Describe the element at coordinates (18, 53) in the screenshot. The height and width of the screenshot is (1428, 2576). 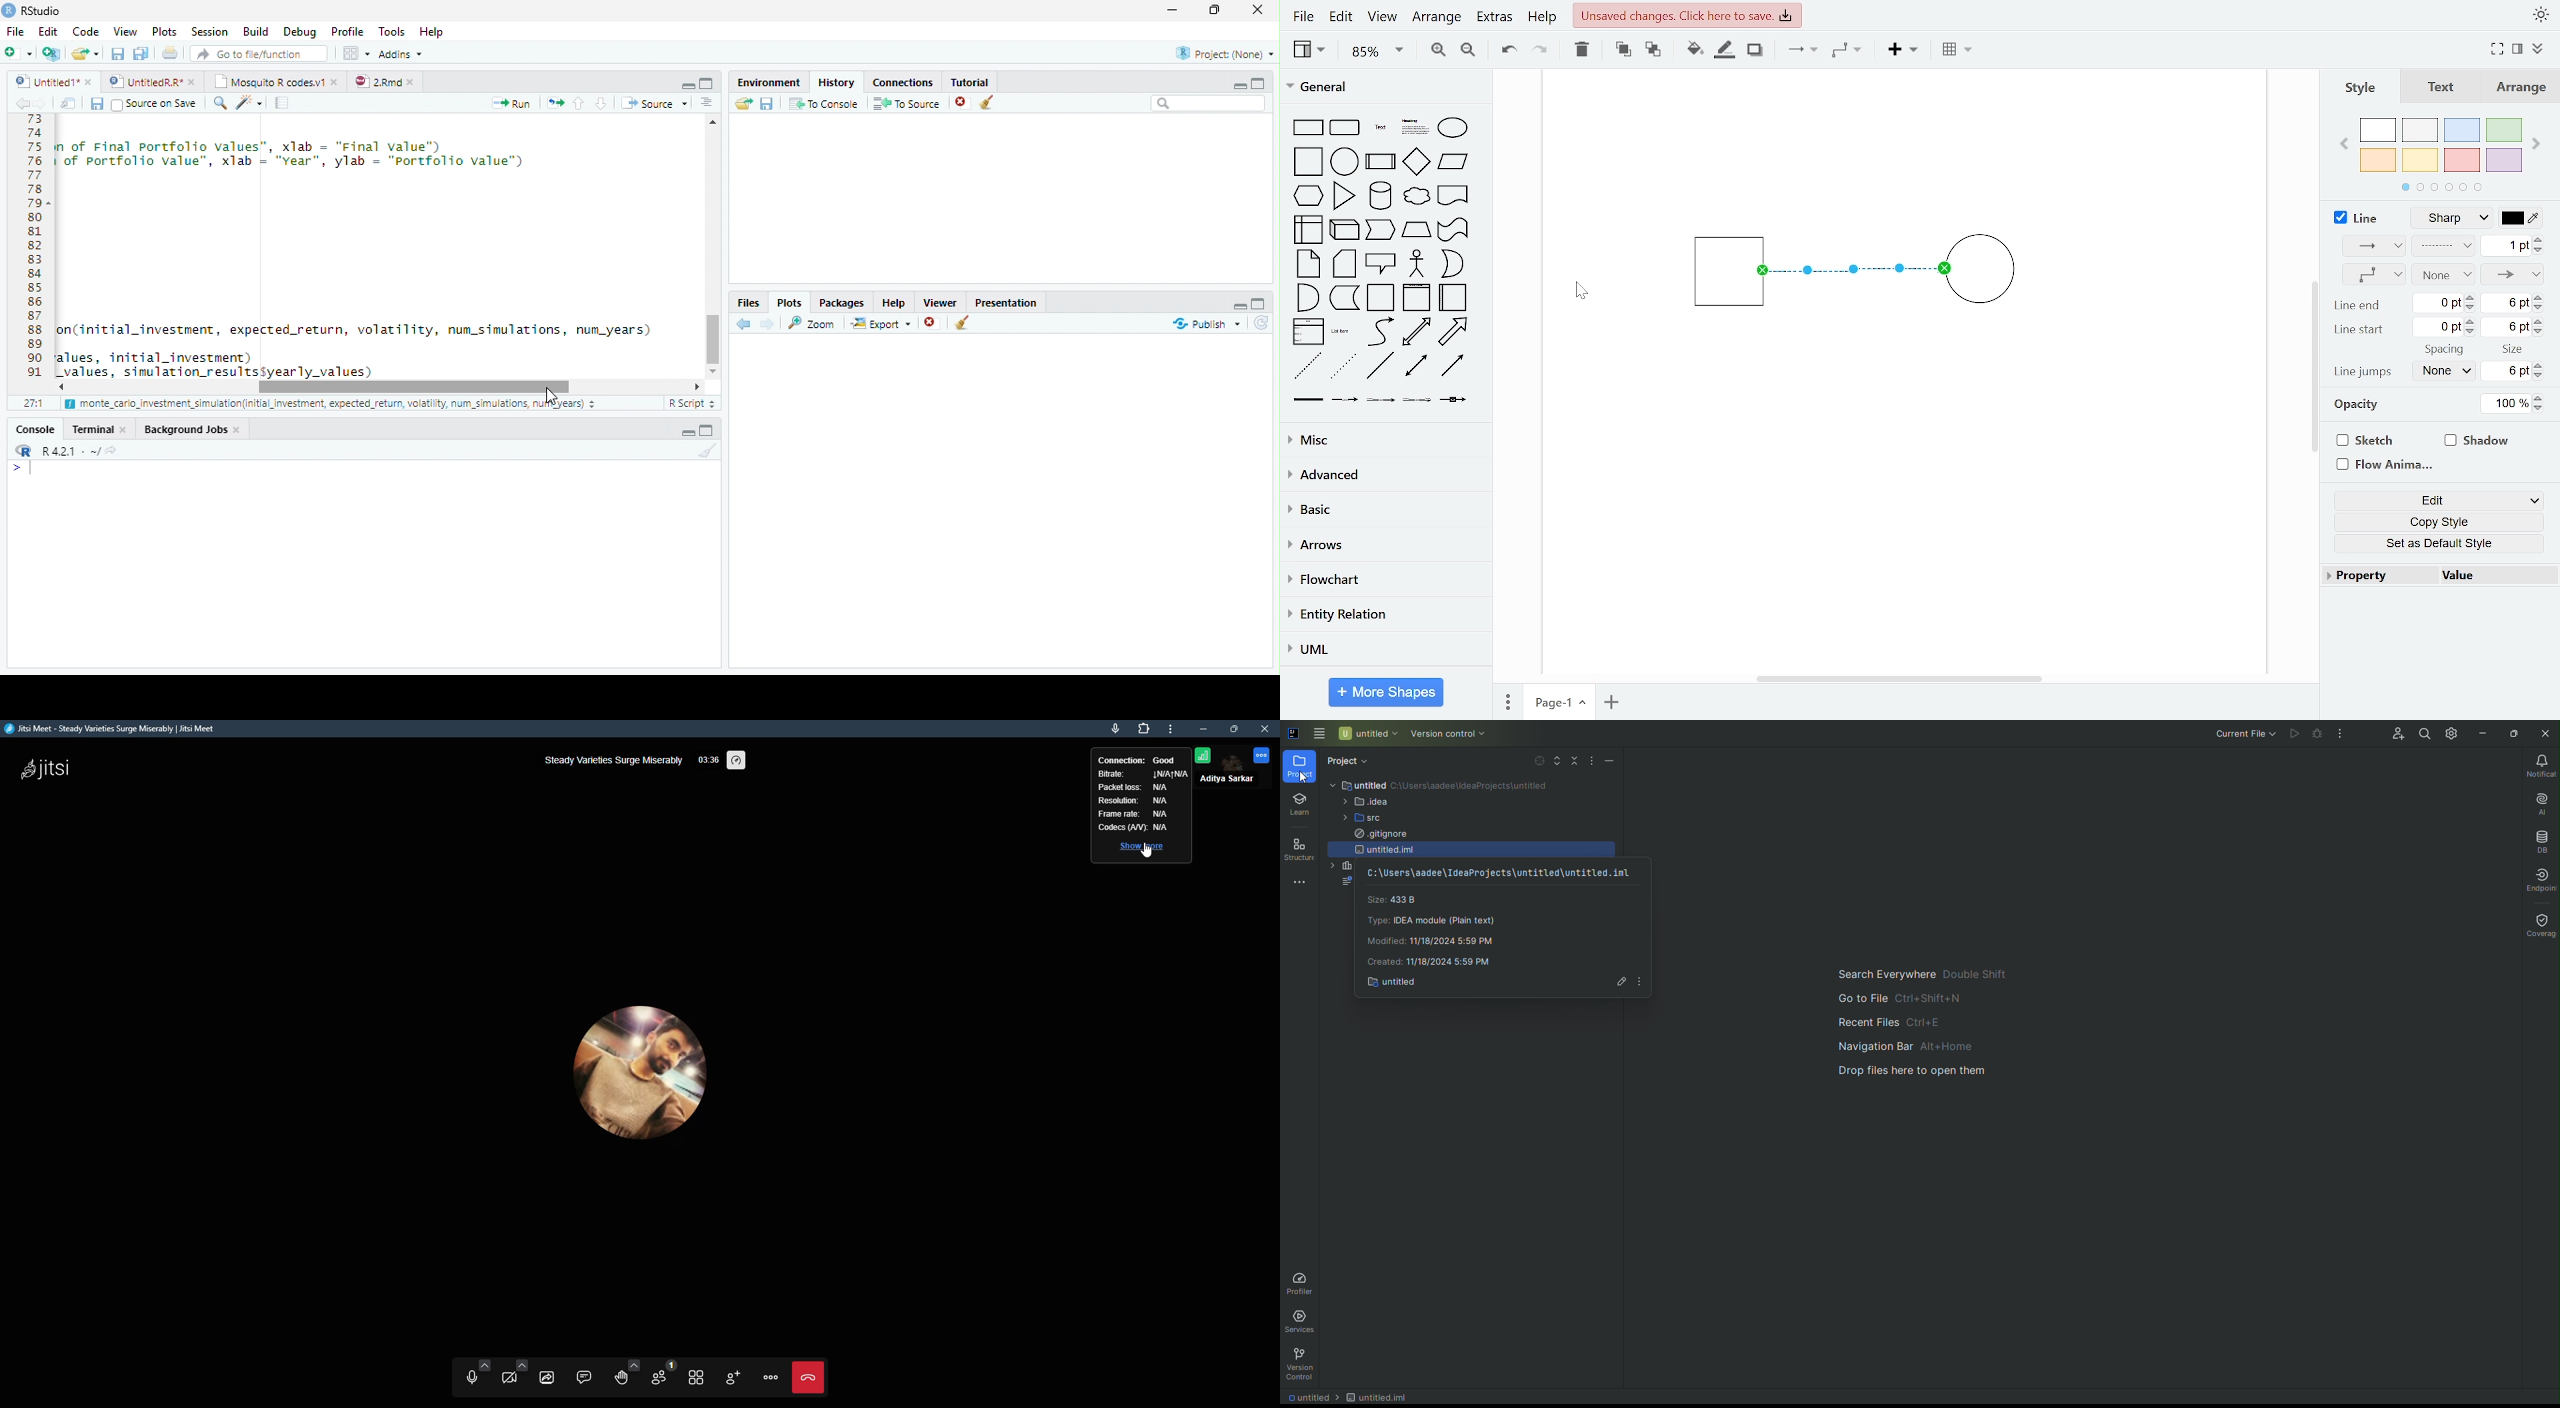
I see `Open new file` at that location.